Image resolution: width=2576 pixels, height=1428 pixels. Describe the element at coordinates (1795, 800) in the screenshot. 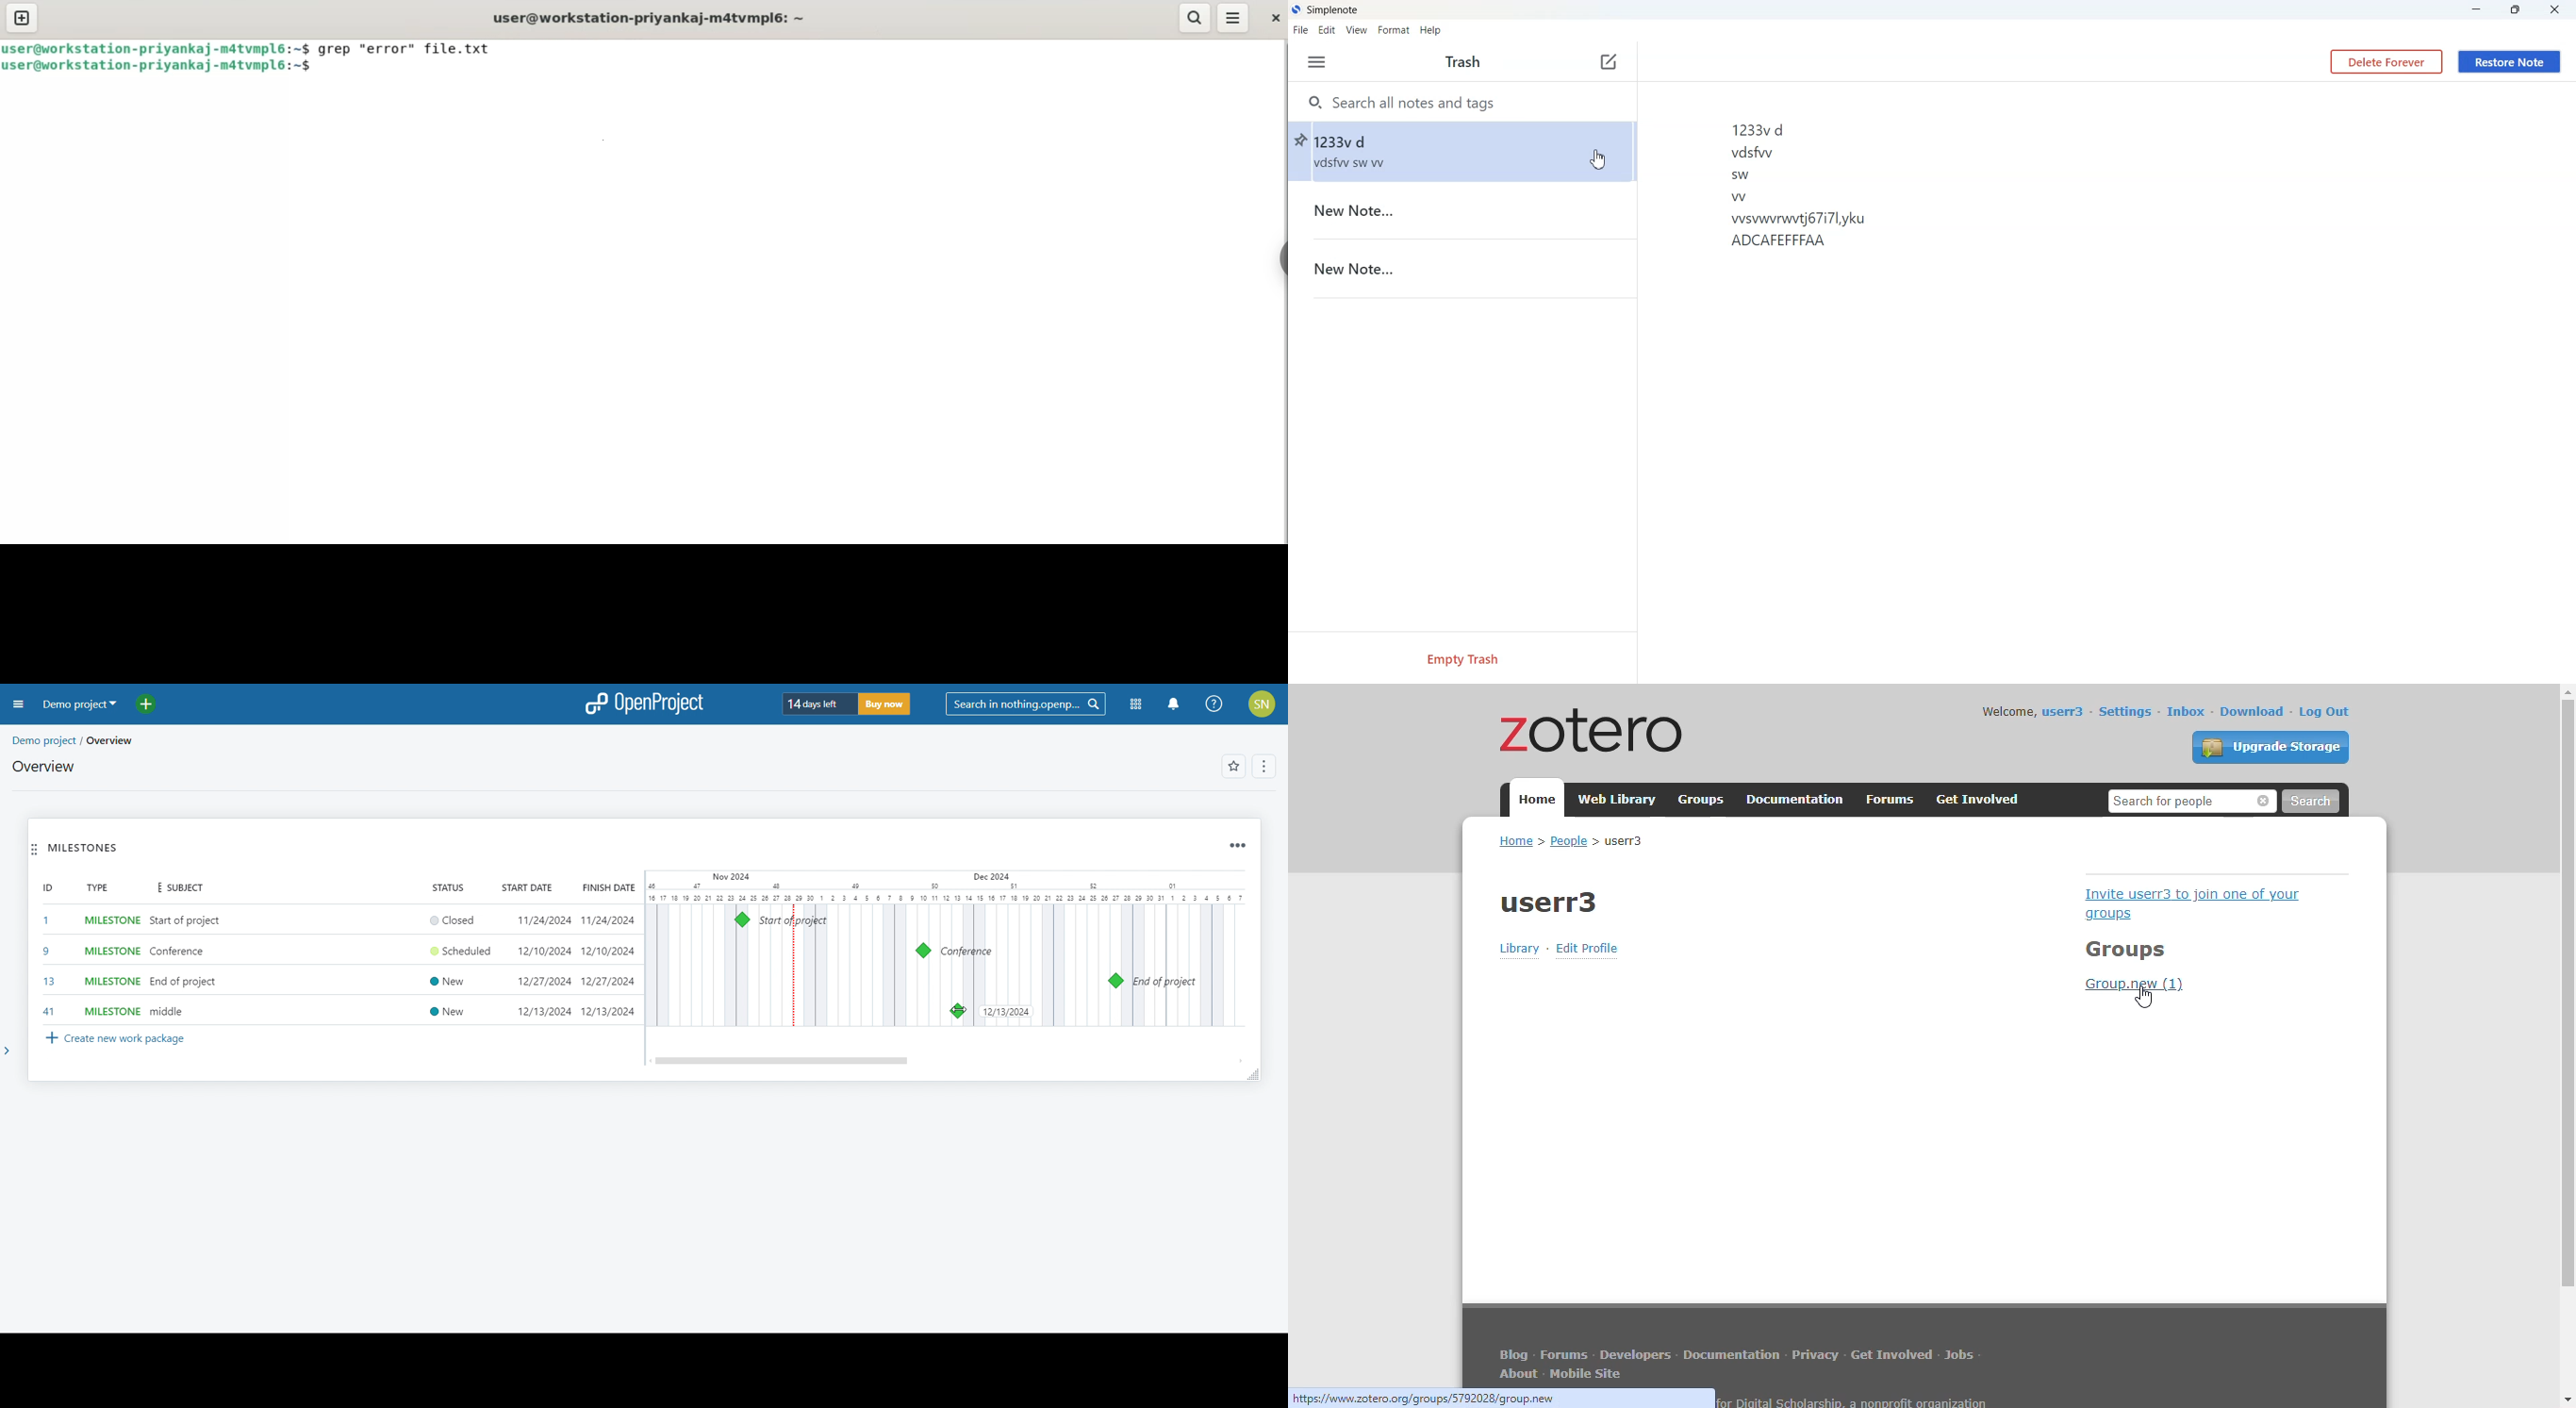

I see `documentation` at that location.